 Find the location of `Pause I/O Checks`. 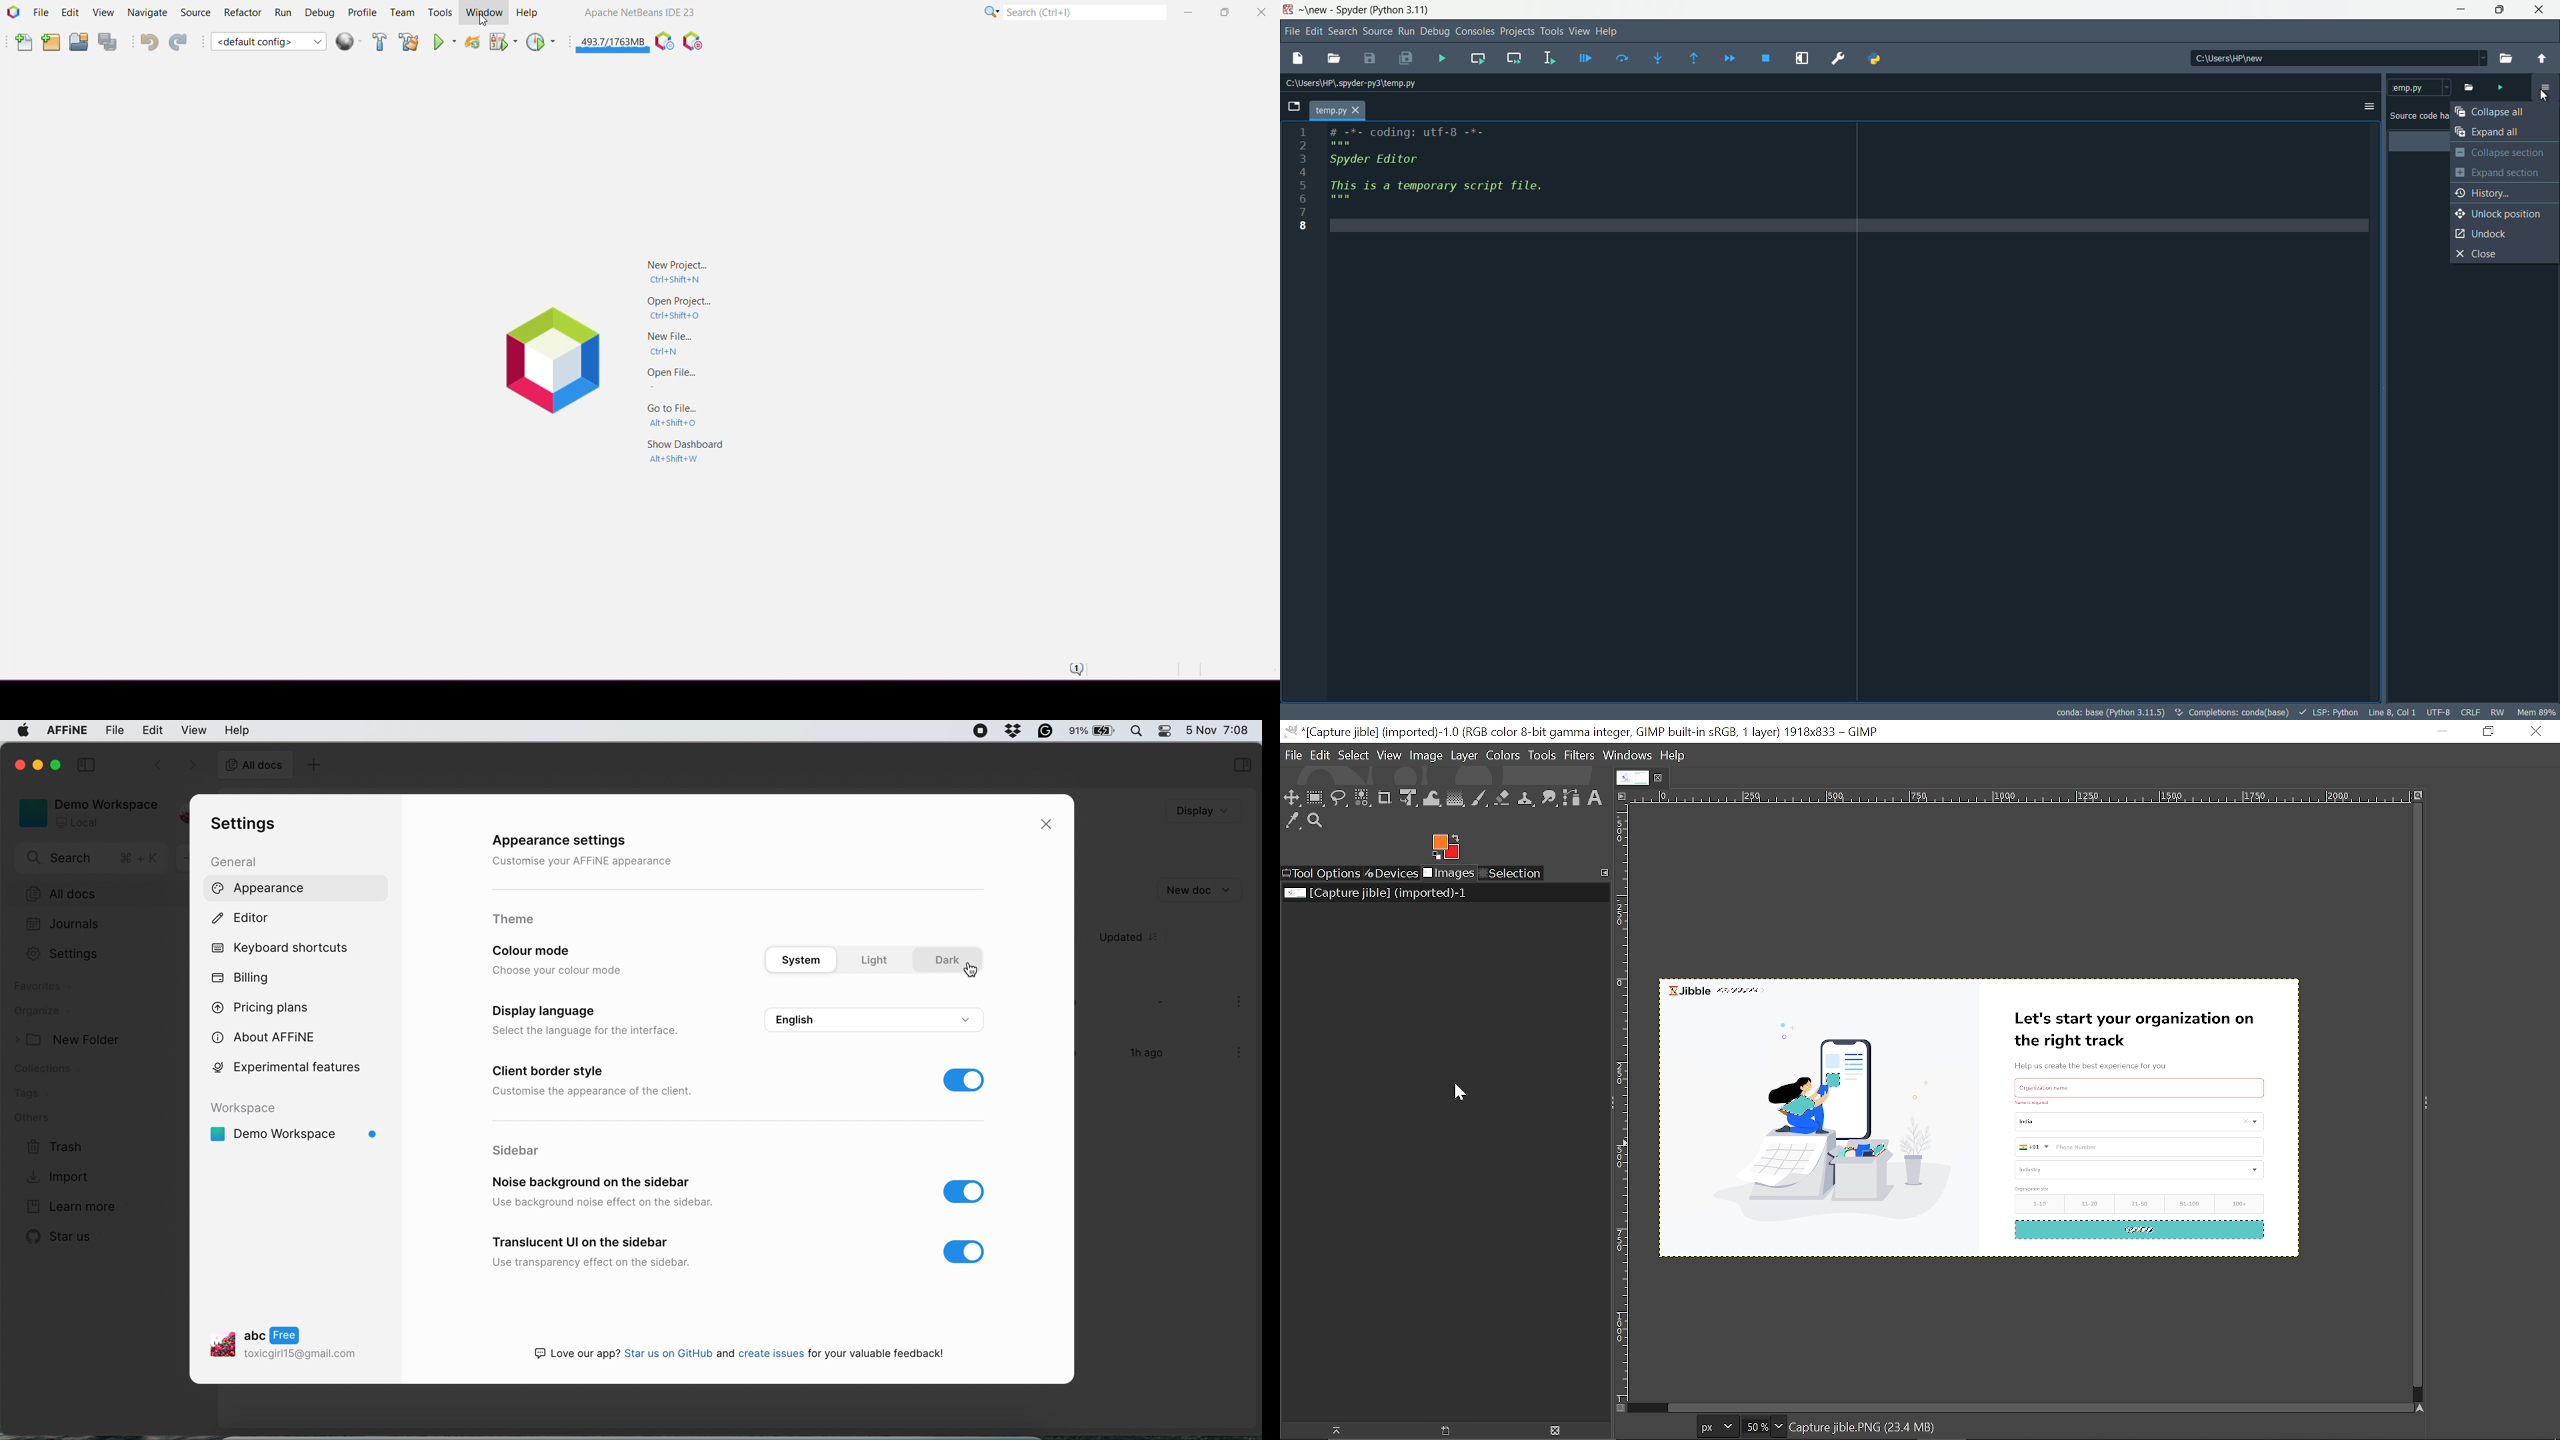

Pause I/O Checks is located at coordinates (691, 41).